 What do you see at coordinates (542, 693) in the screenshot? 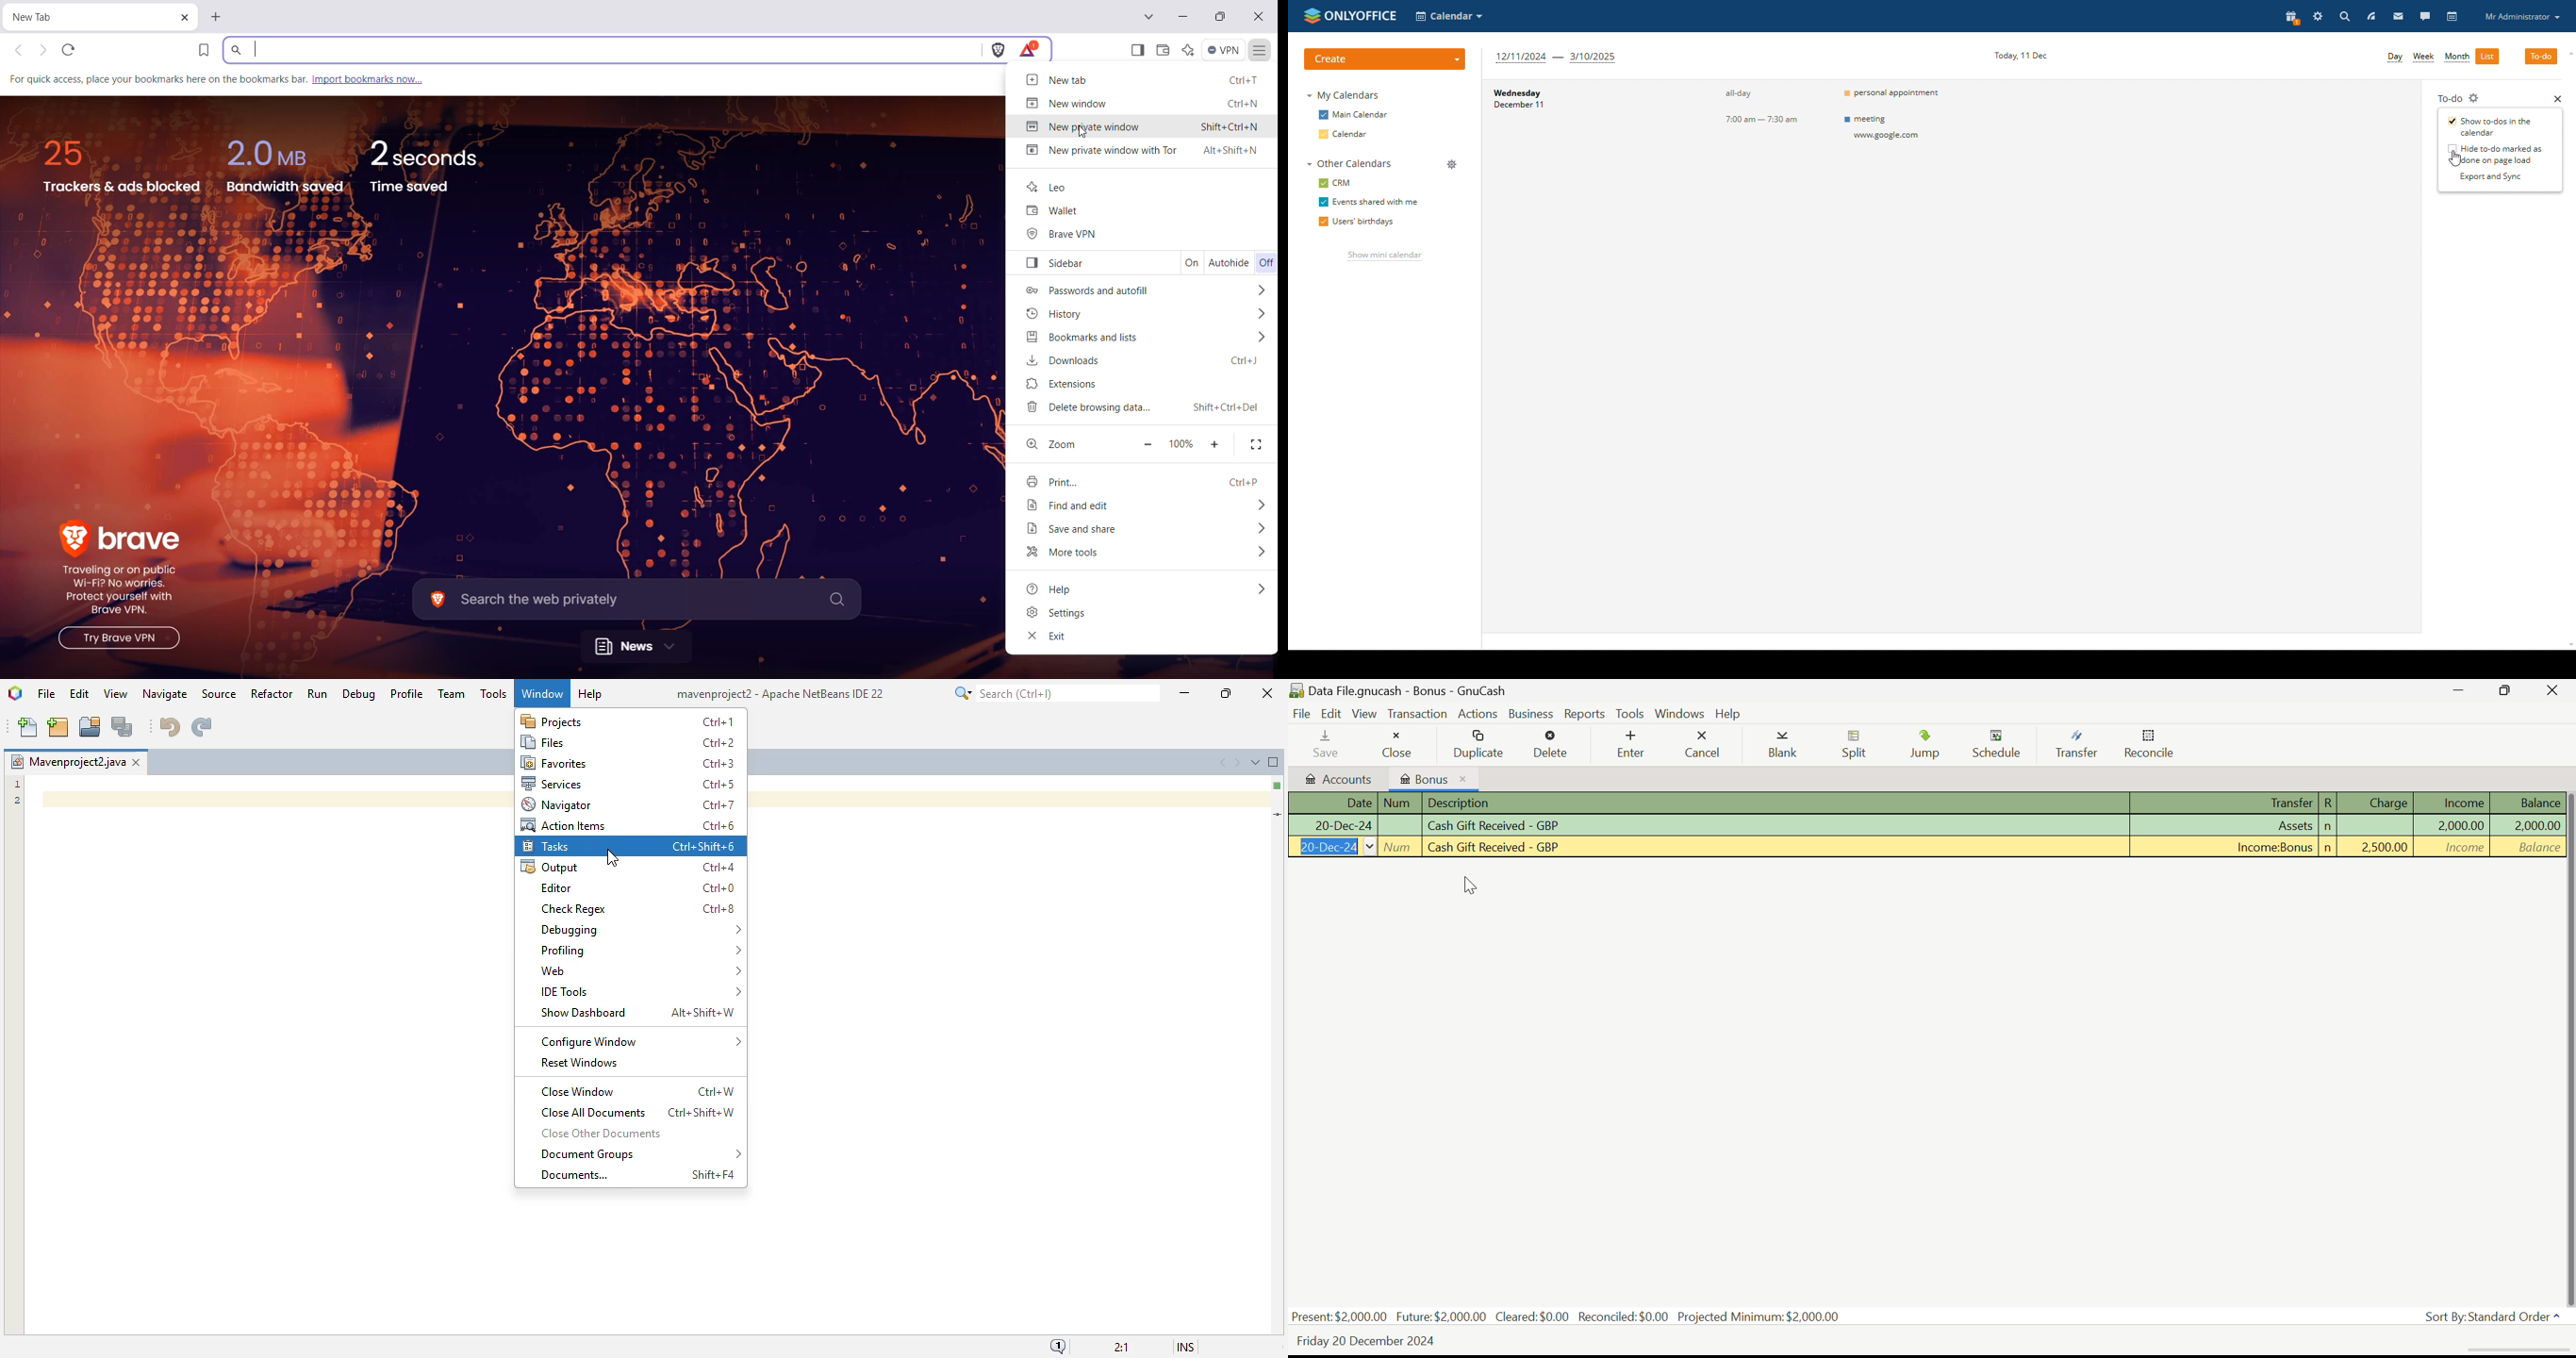
I see `window` at bounding box center [542, 693].